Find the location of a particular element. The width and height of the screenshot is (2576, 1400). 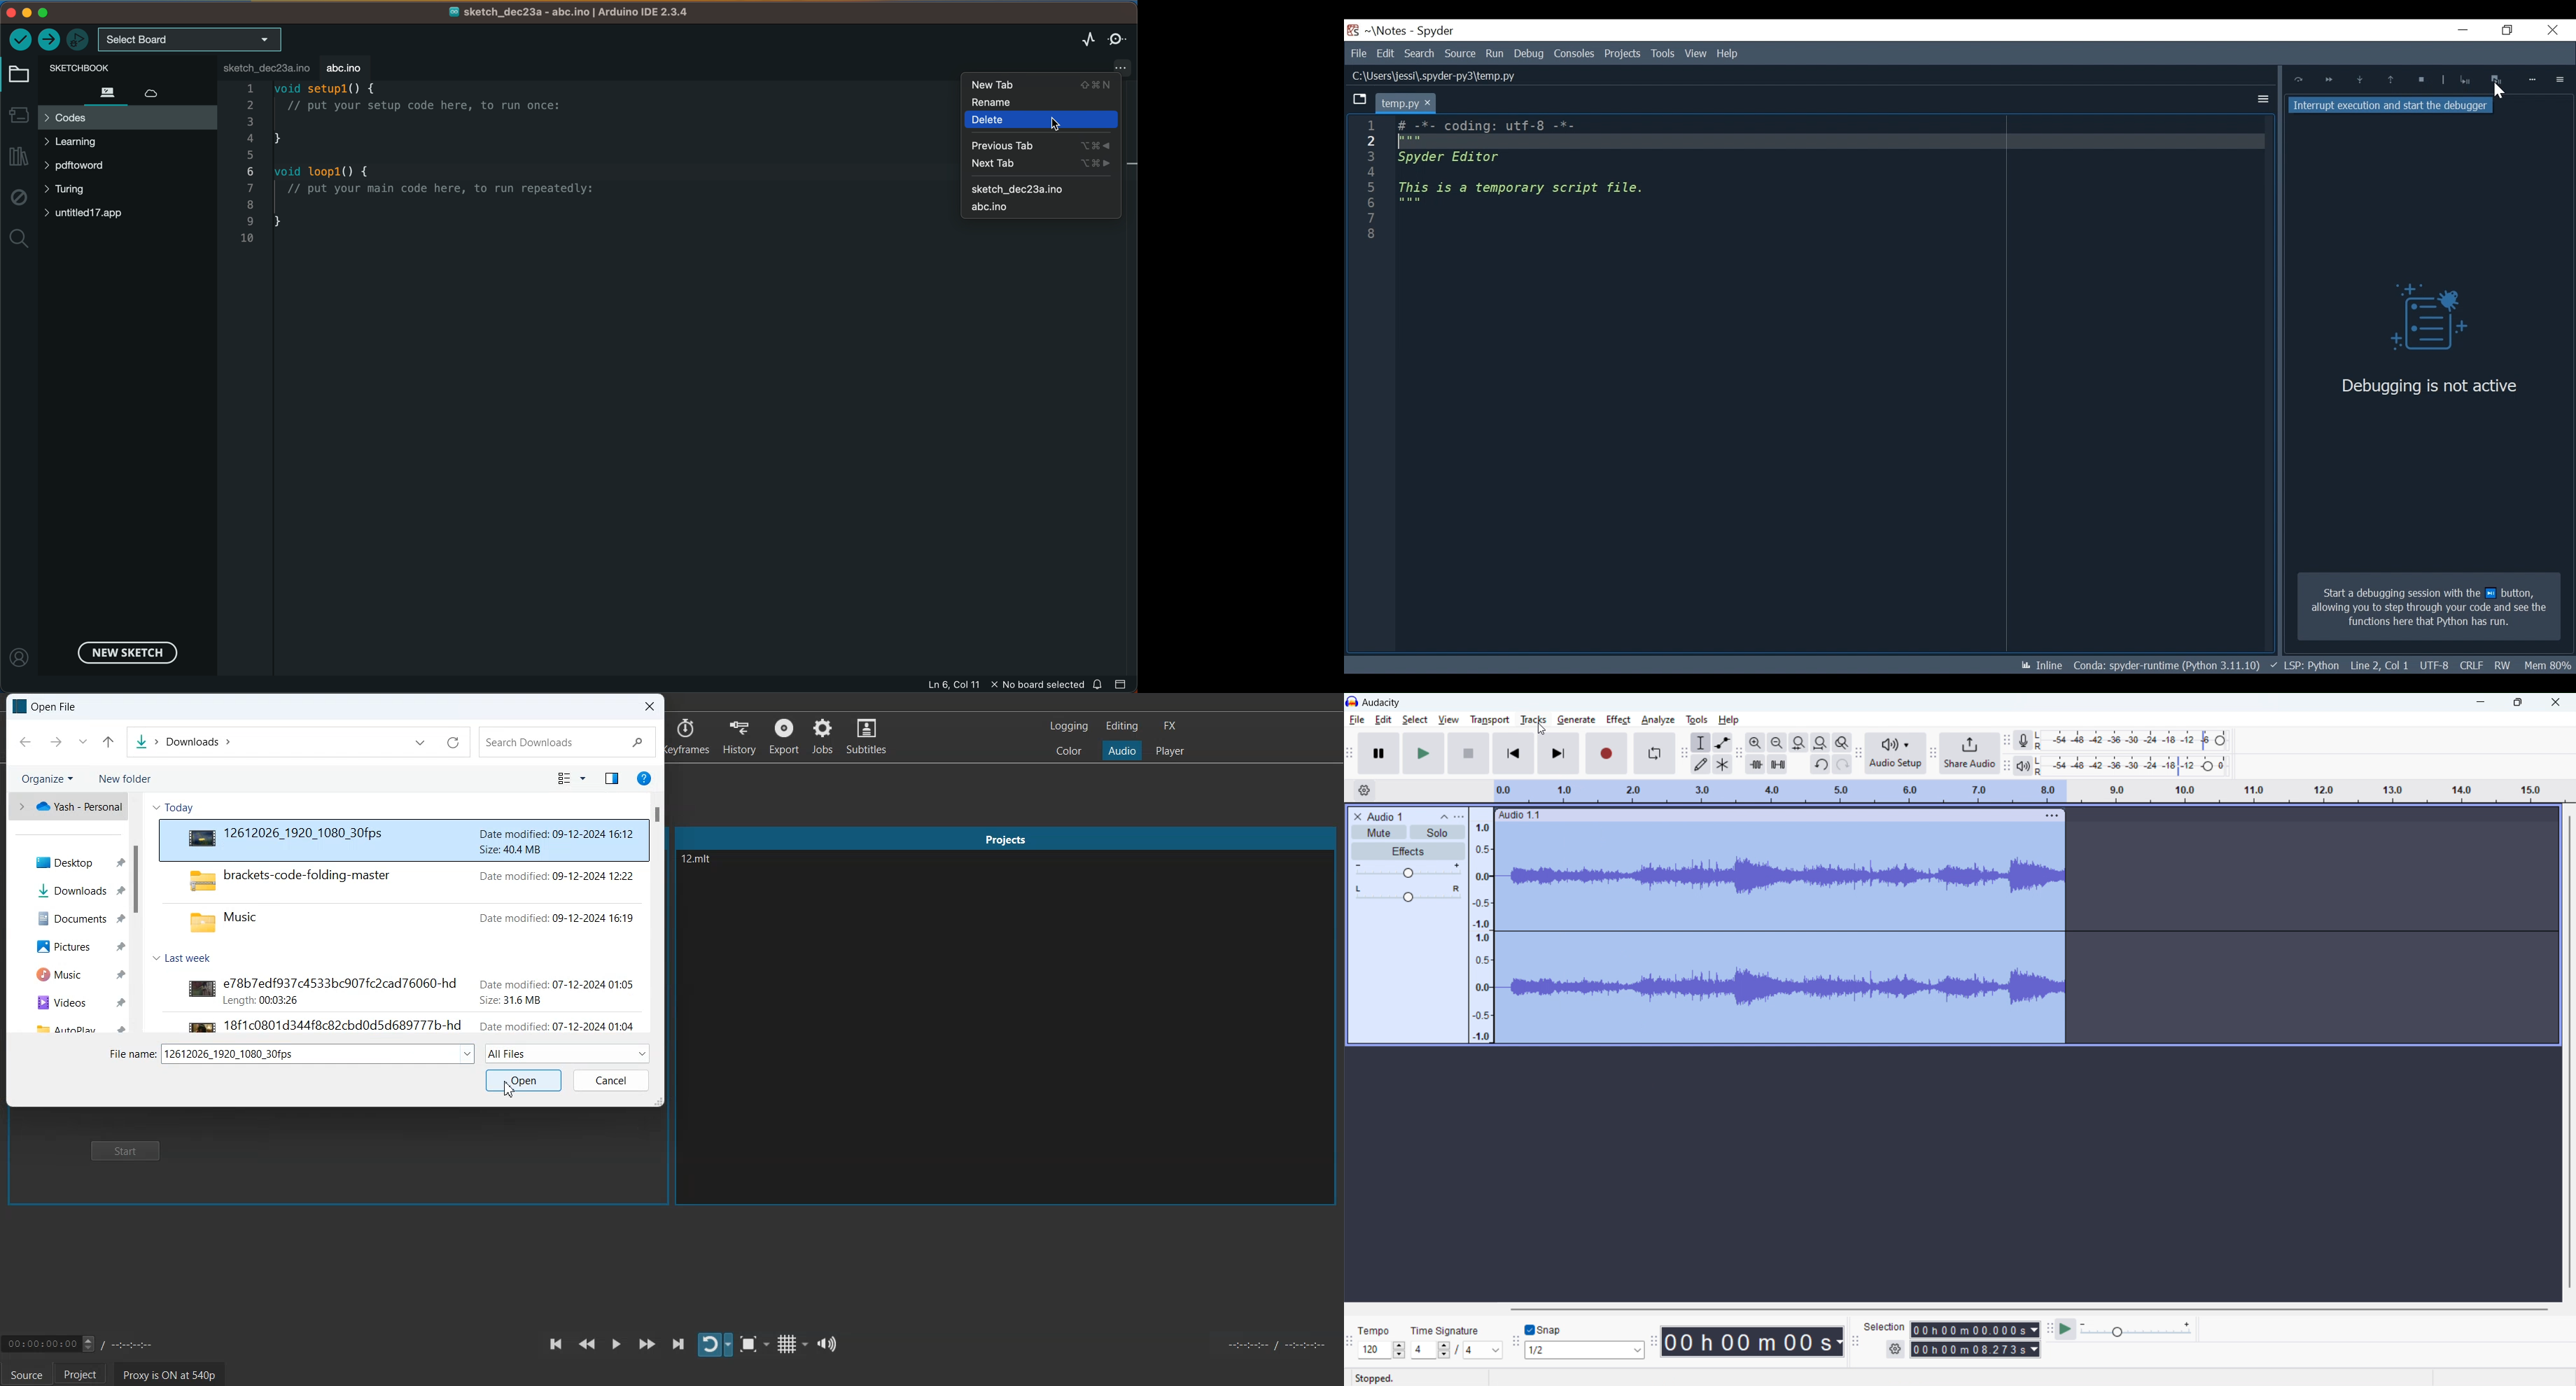

Skip to the next point is located at coordinates (678, 1343).